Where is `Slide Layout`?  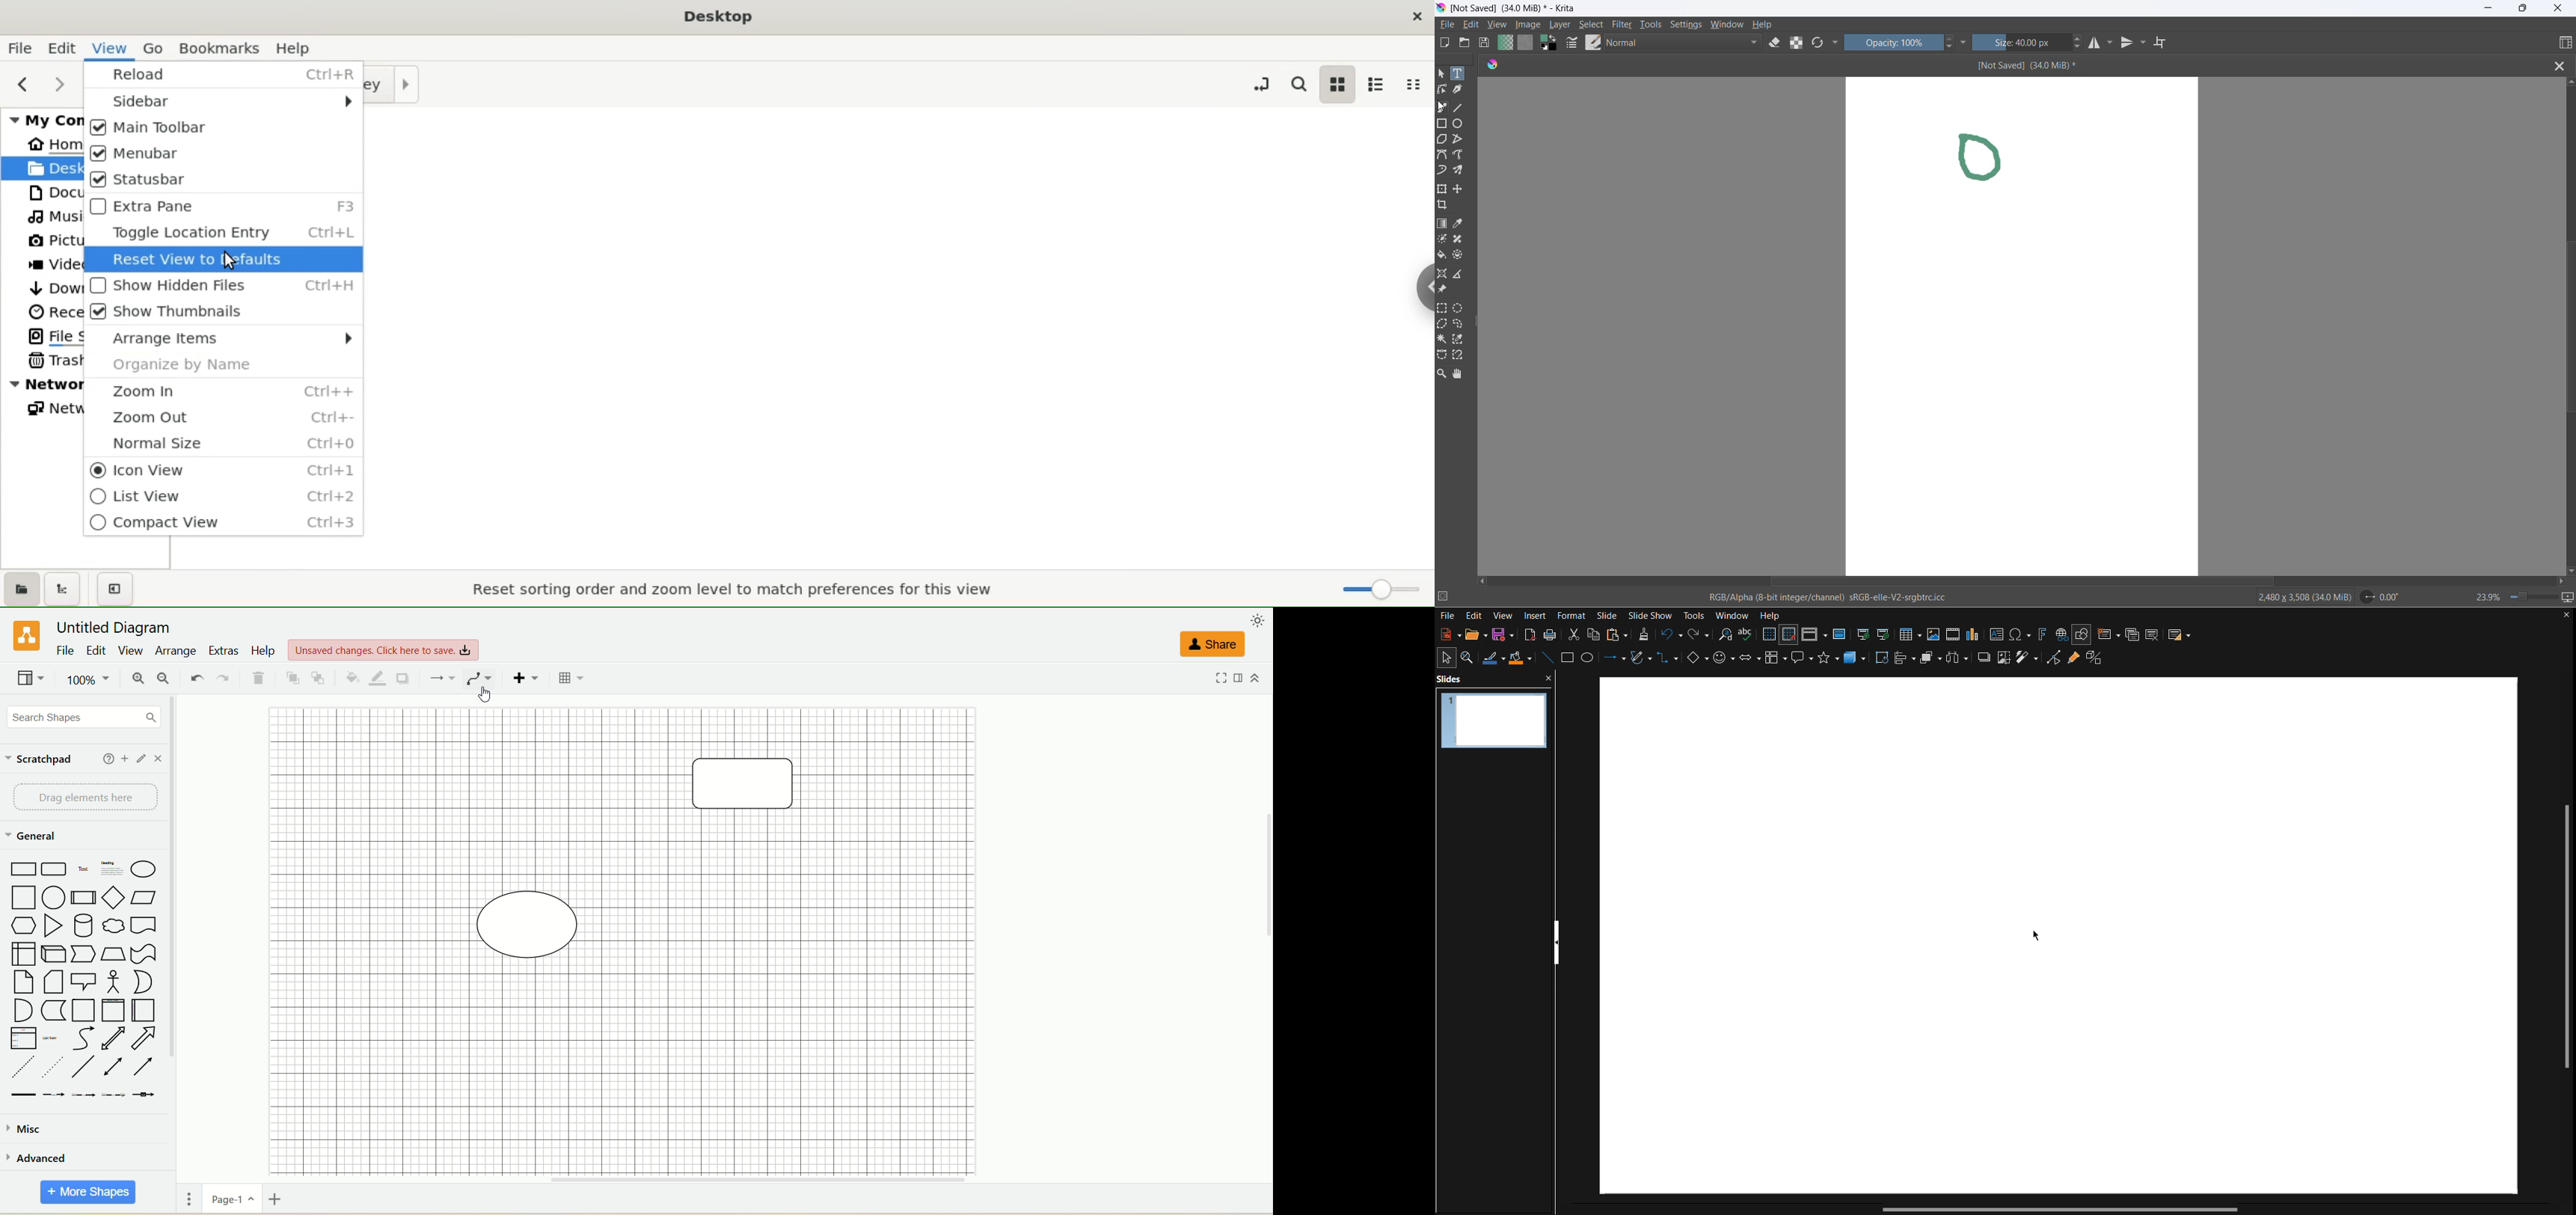 Slide Layout is located at coordinates (2181, 633).